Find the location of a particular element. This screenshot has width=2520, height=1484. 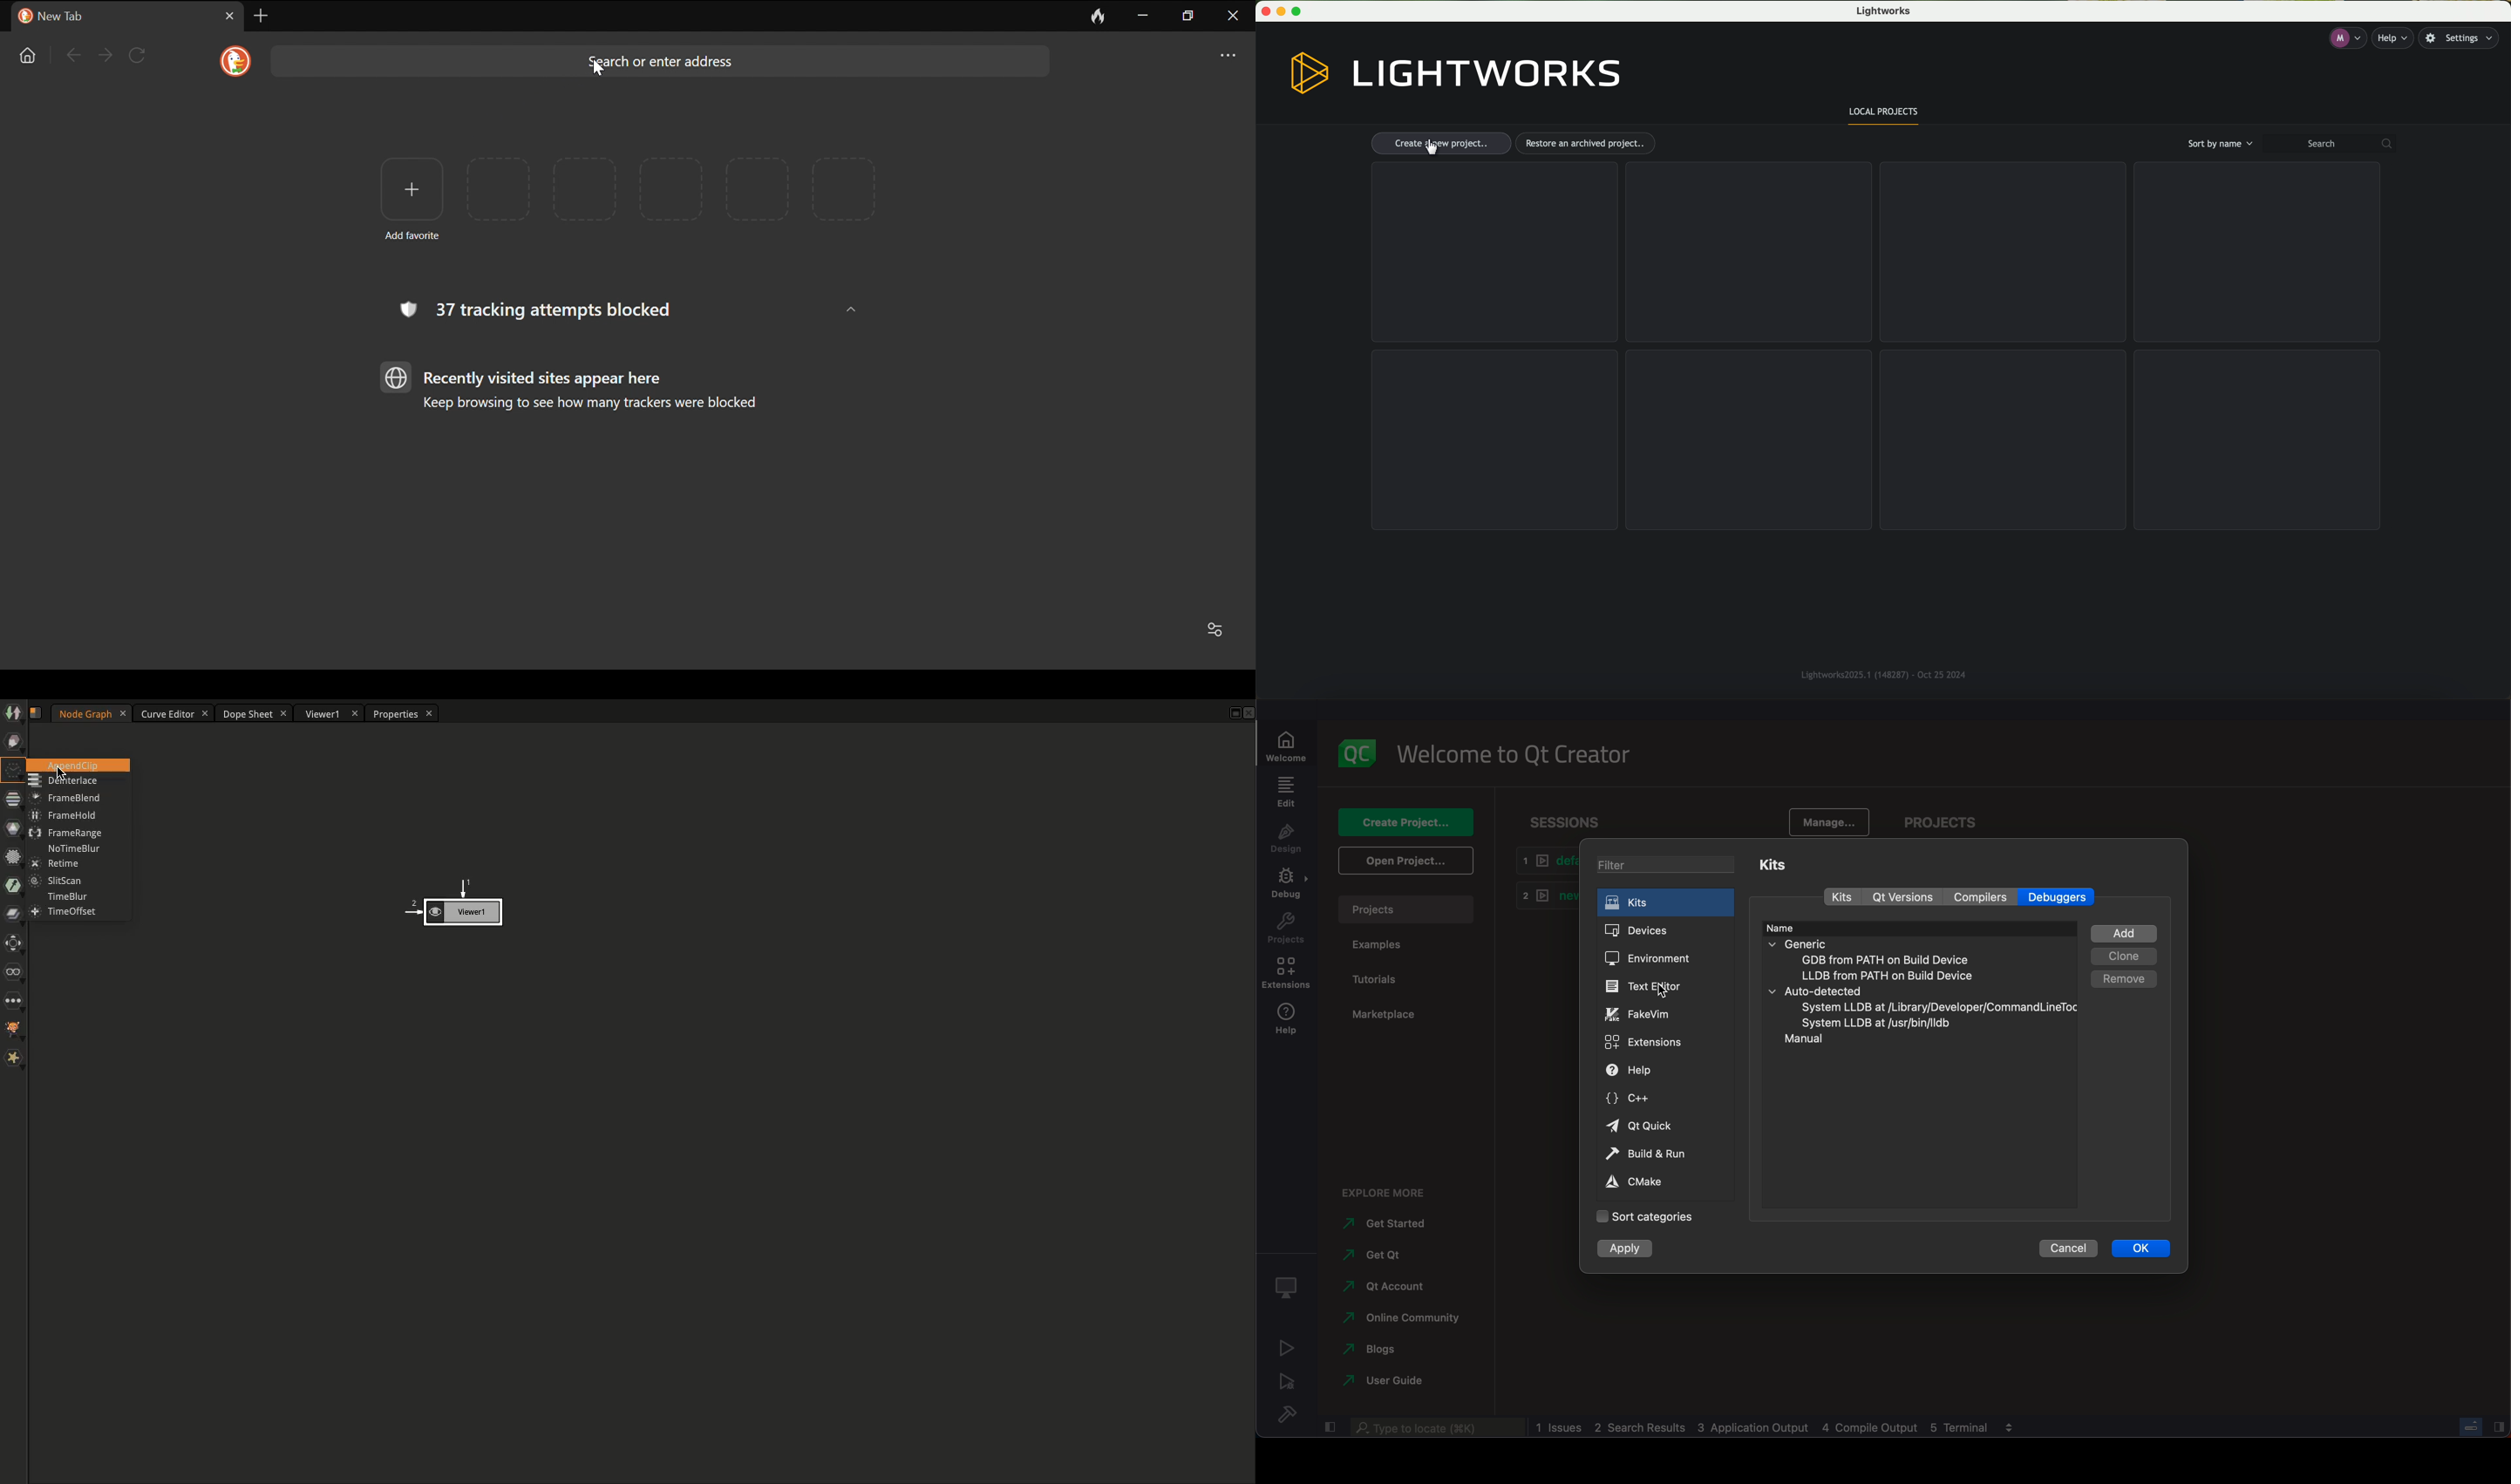

sort by name is located at coordinates (2218, 143).